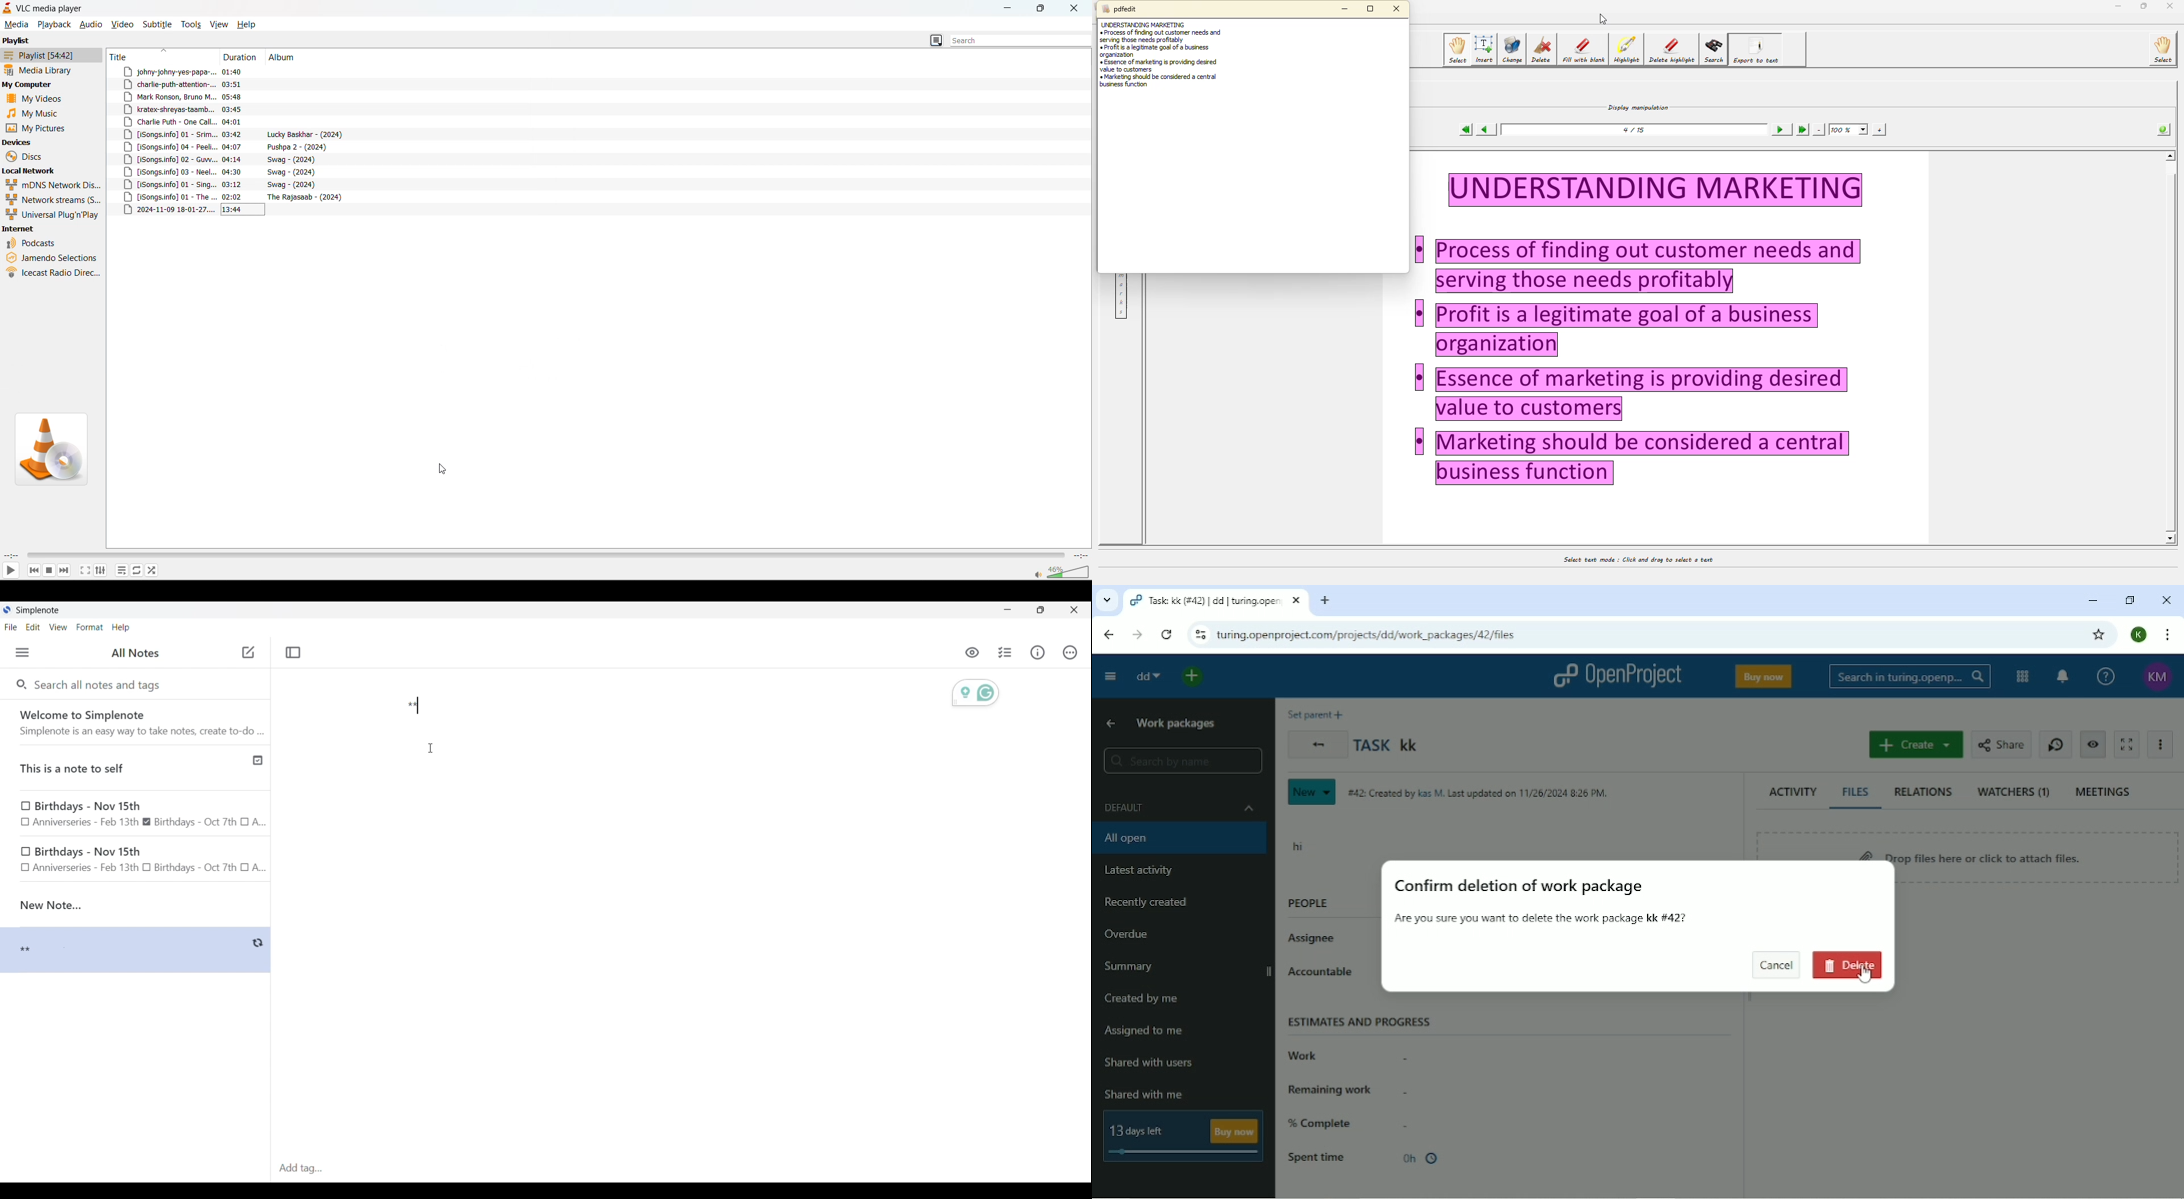 The width and height of the screenshot is (2184, 1204). Describe the element at coordinates (977, 692) in the screenshot. I see `Grammarly extension activated` at that location.